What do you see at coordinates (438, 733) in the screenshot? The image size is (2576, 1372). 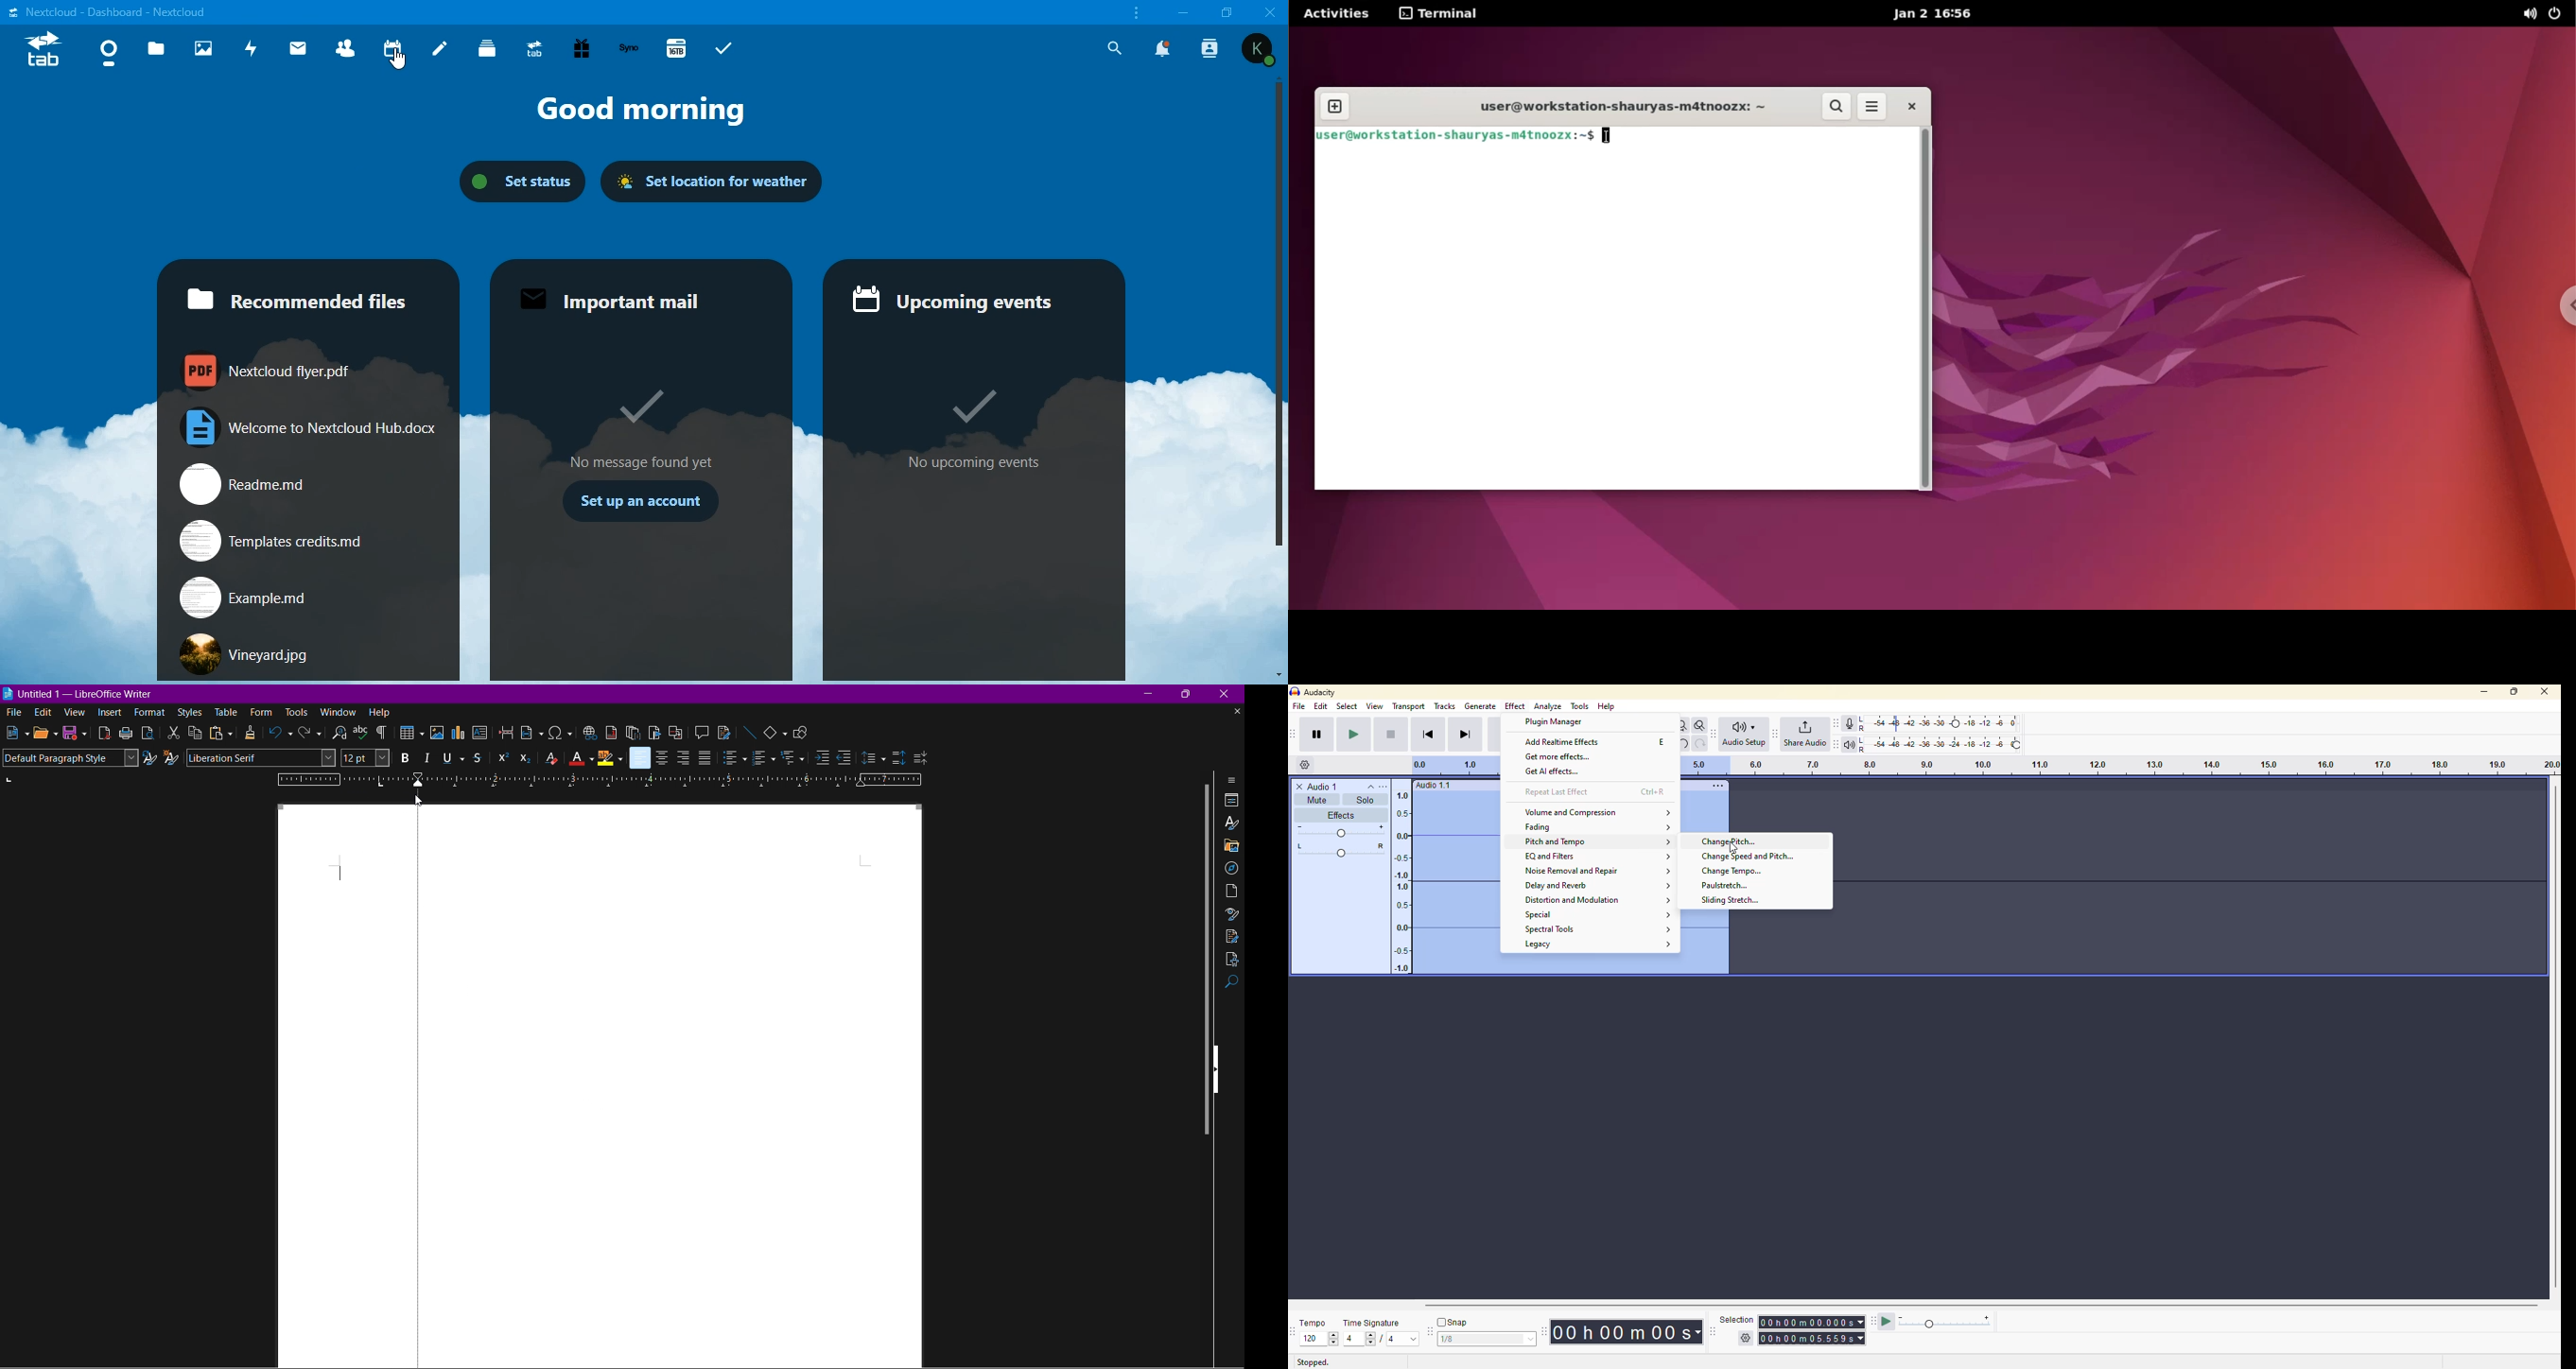 I see `Insert Image` at bounding box center [438, 733].